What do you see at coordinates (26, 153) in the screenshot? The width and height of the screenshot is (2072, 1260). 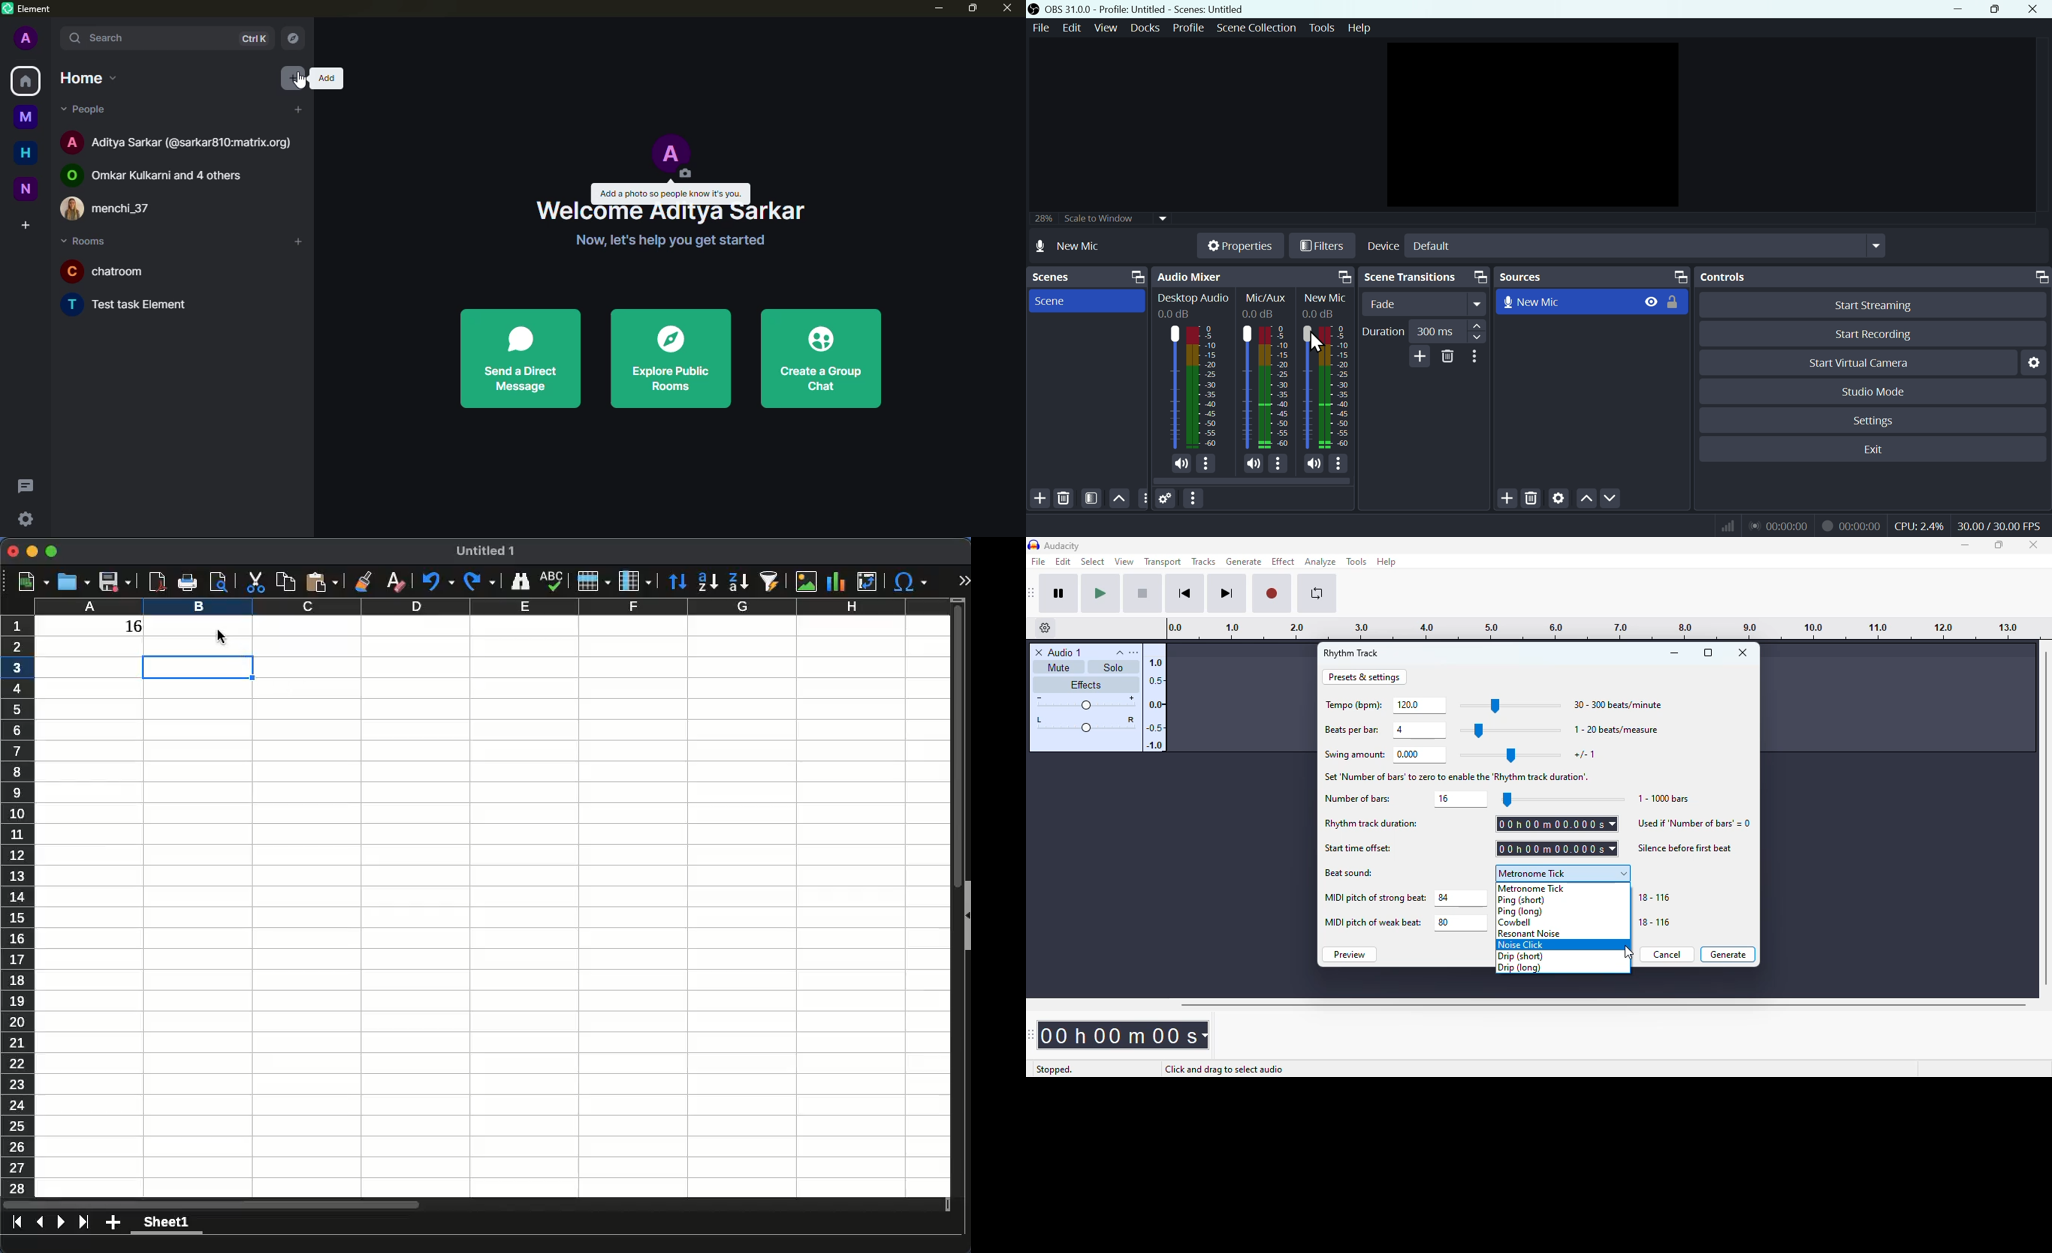 I see `home` at bounding box center [26, 153].